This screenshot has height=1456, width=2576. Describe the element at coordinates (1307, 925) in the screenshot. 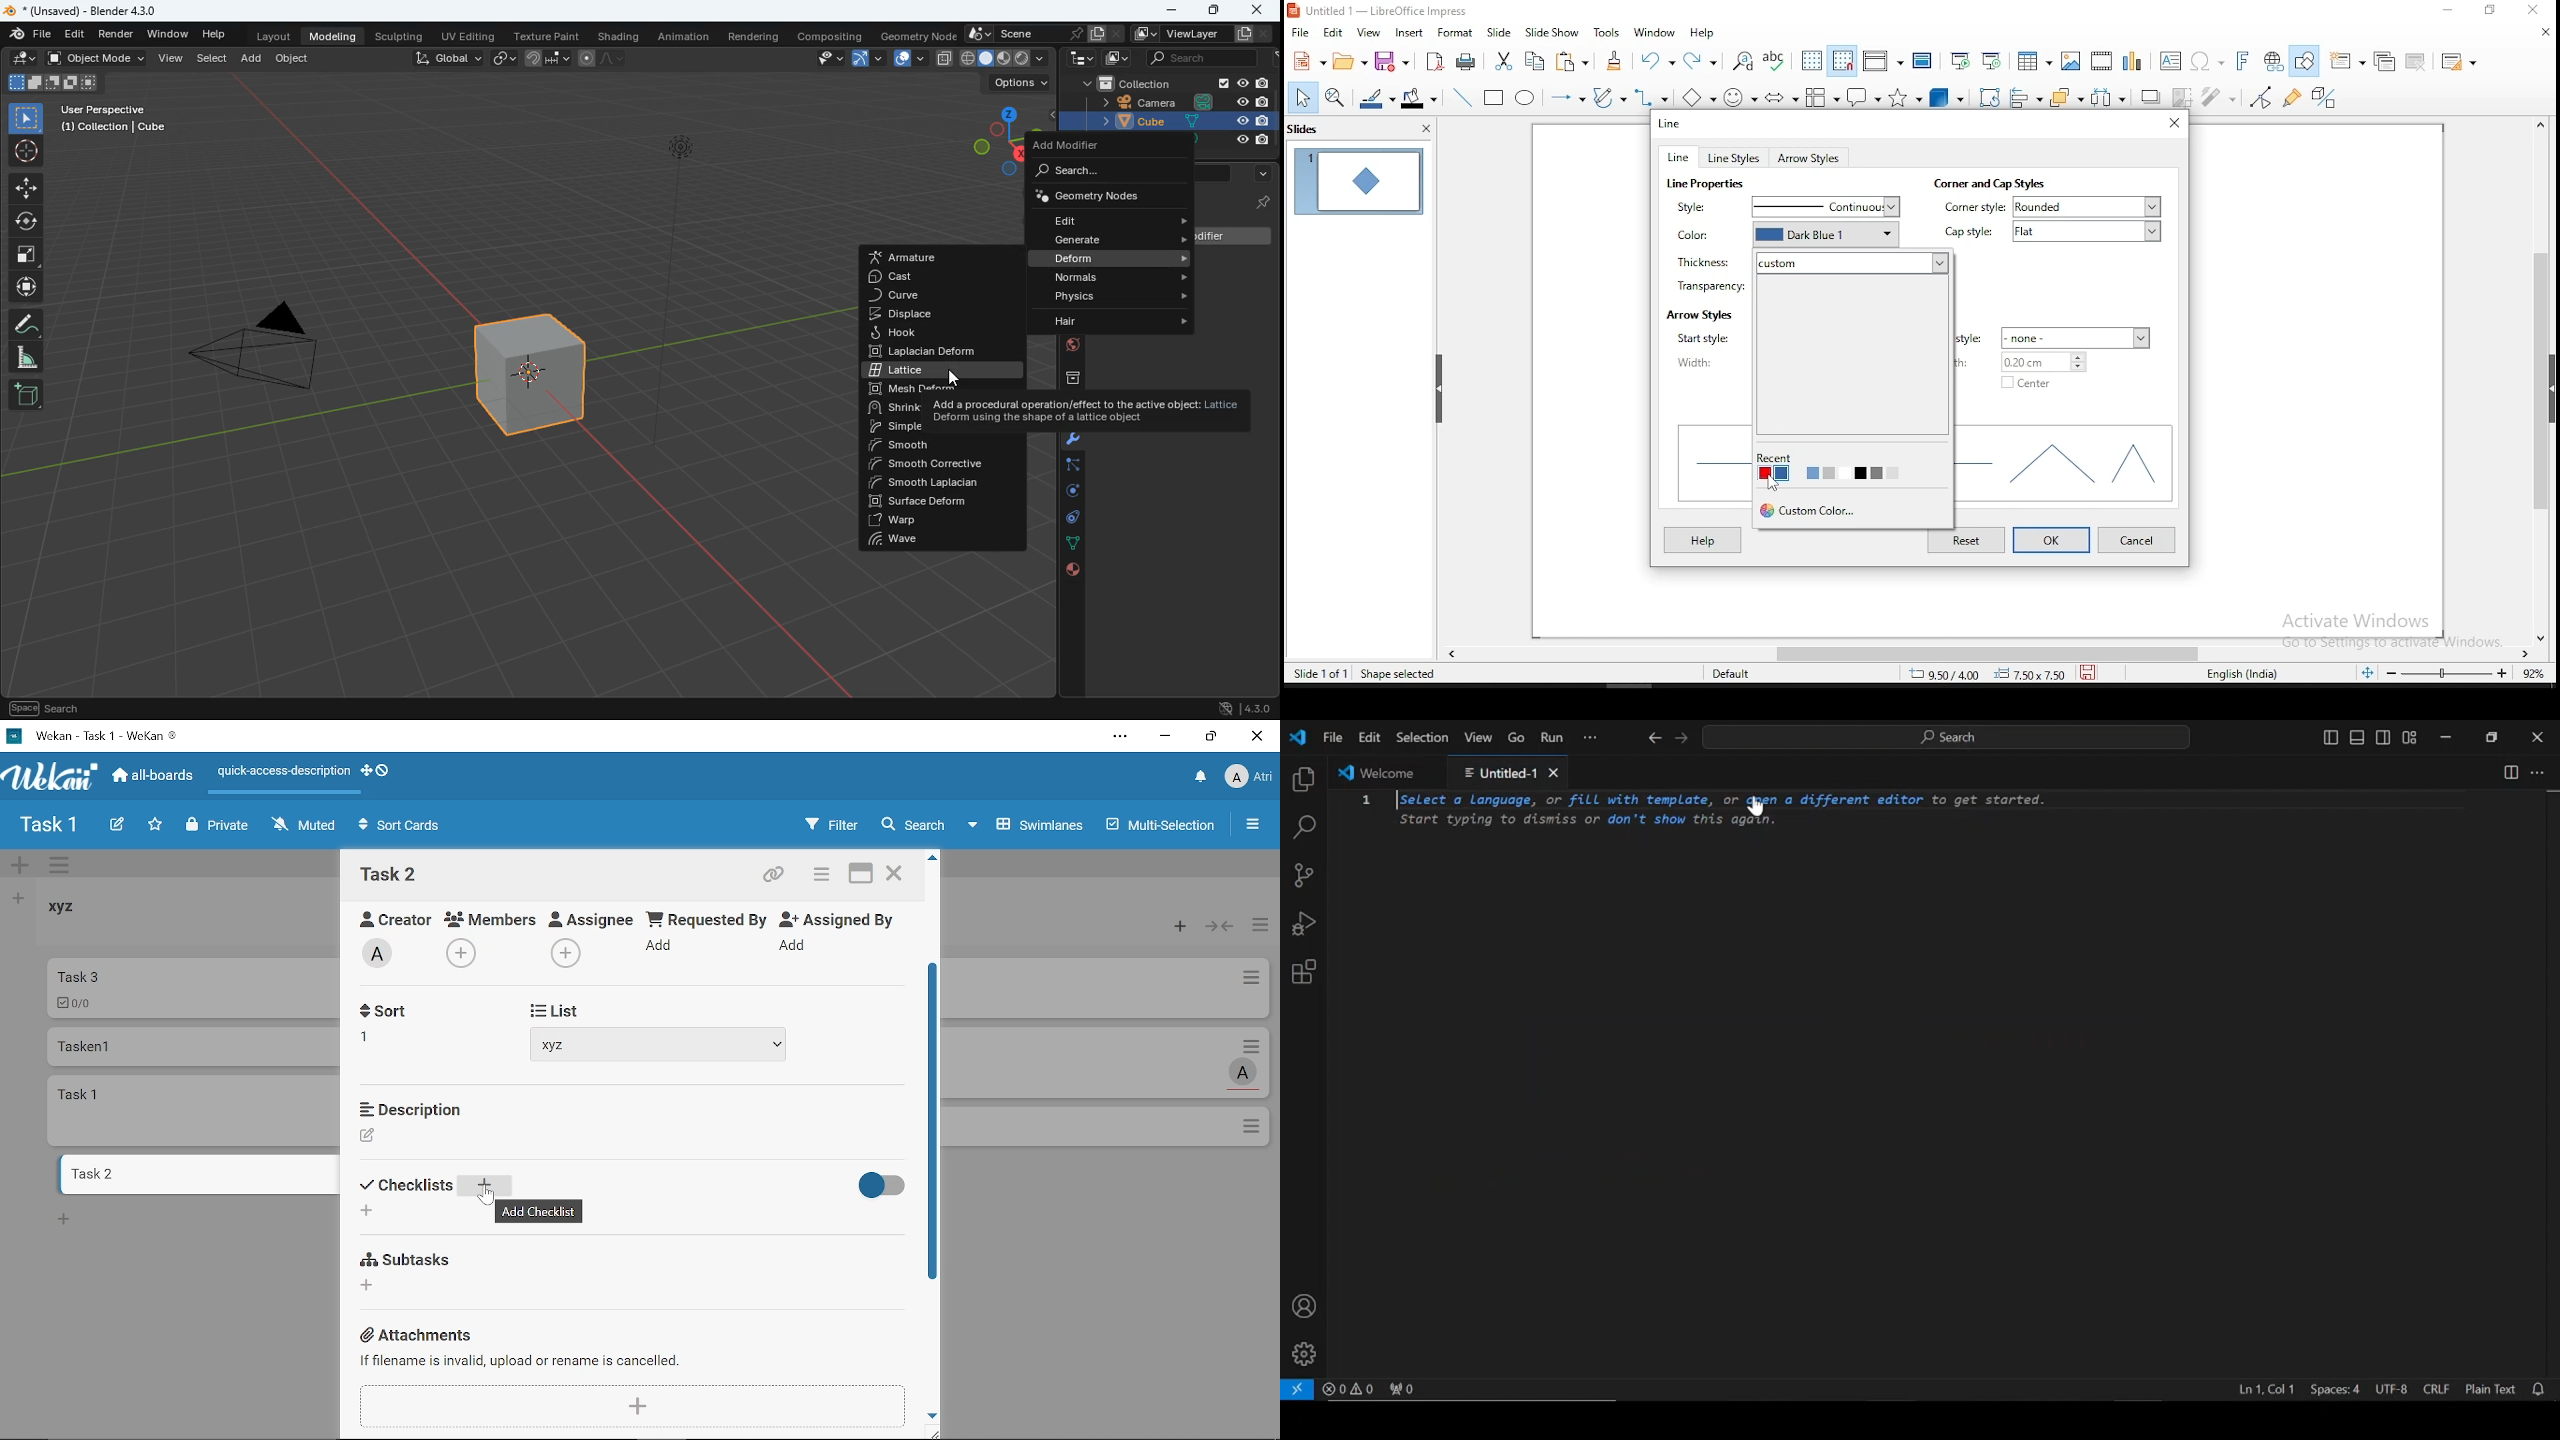

I see `run and debug` at that location.